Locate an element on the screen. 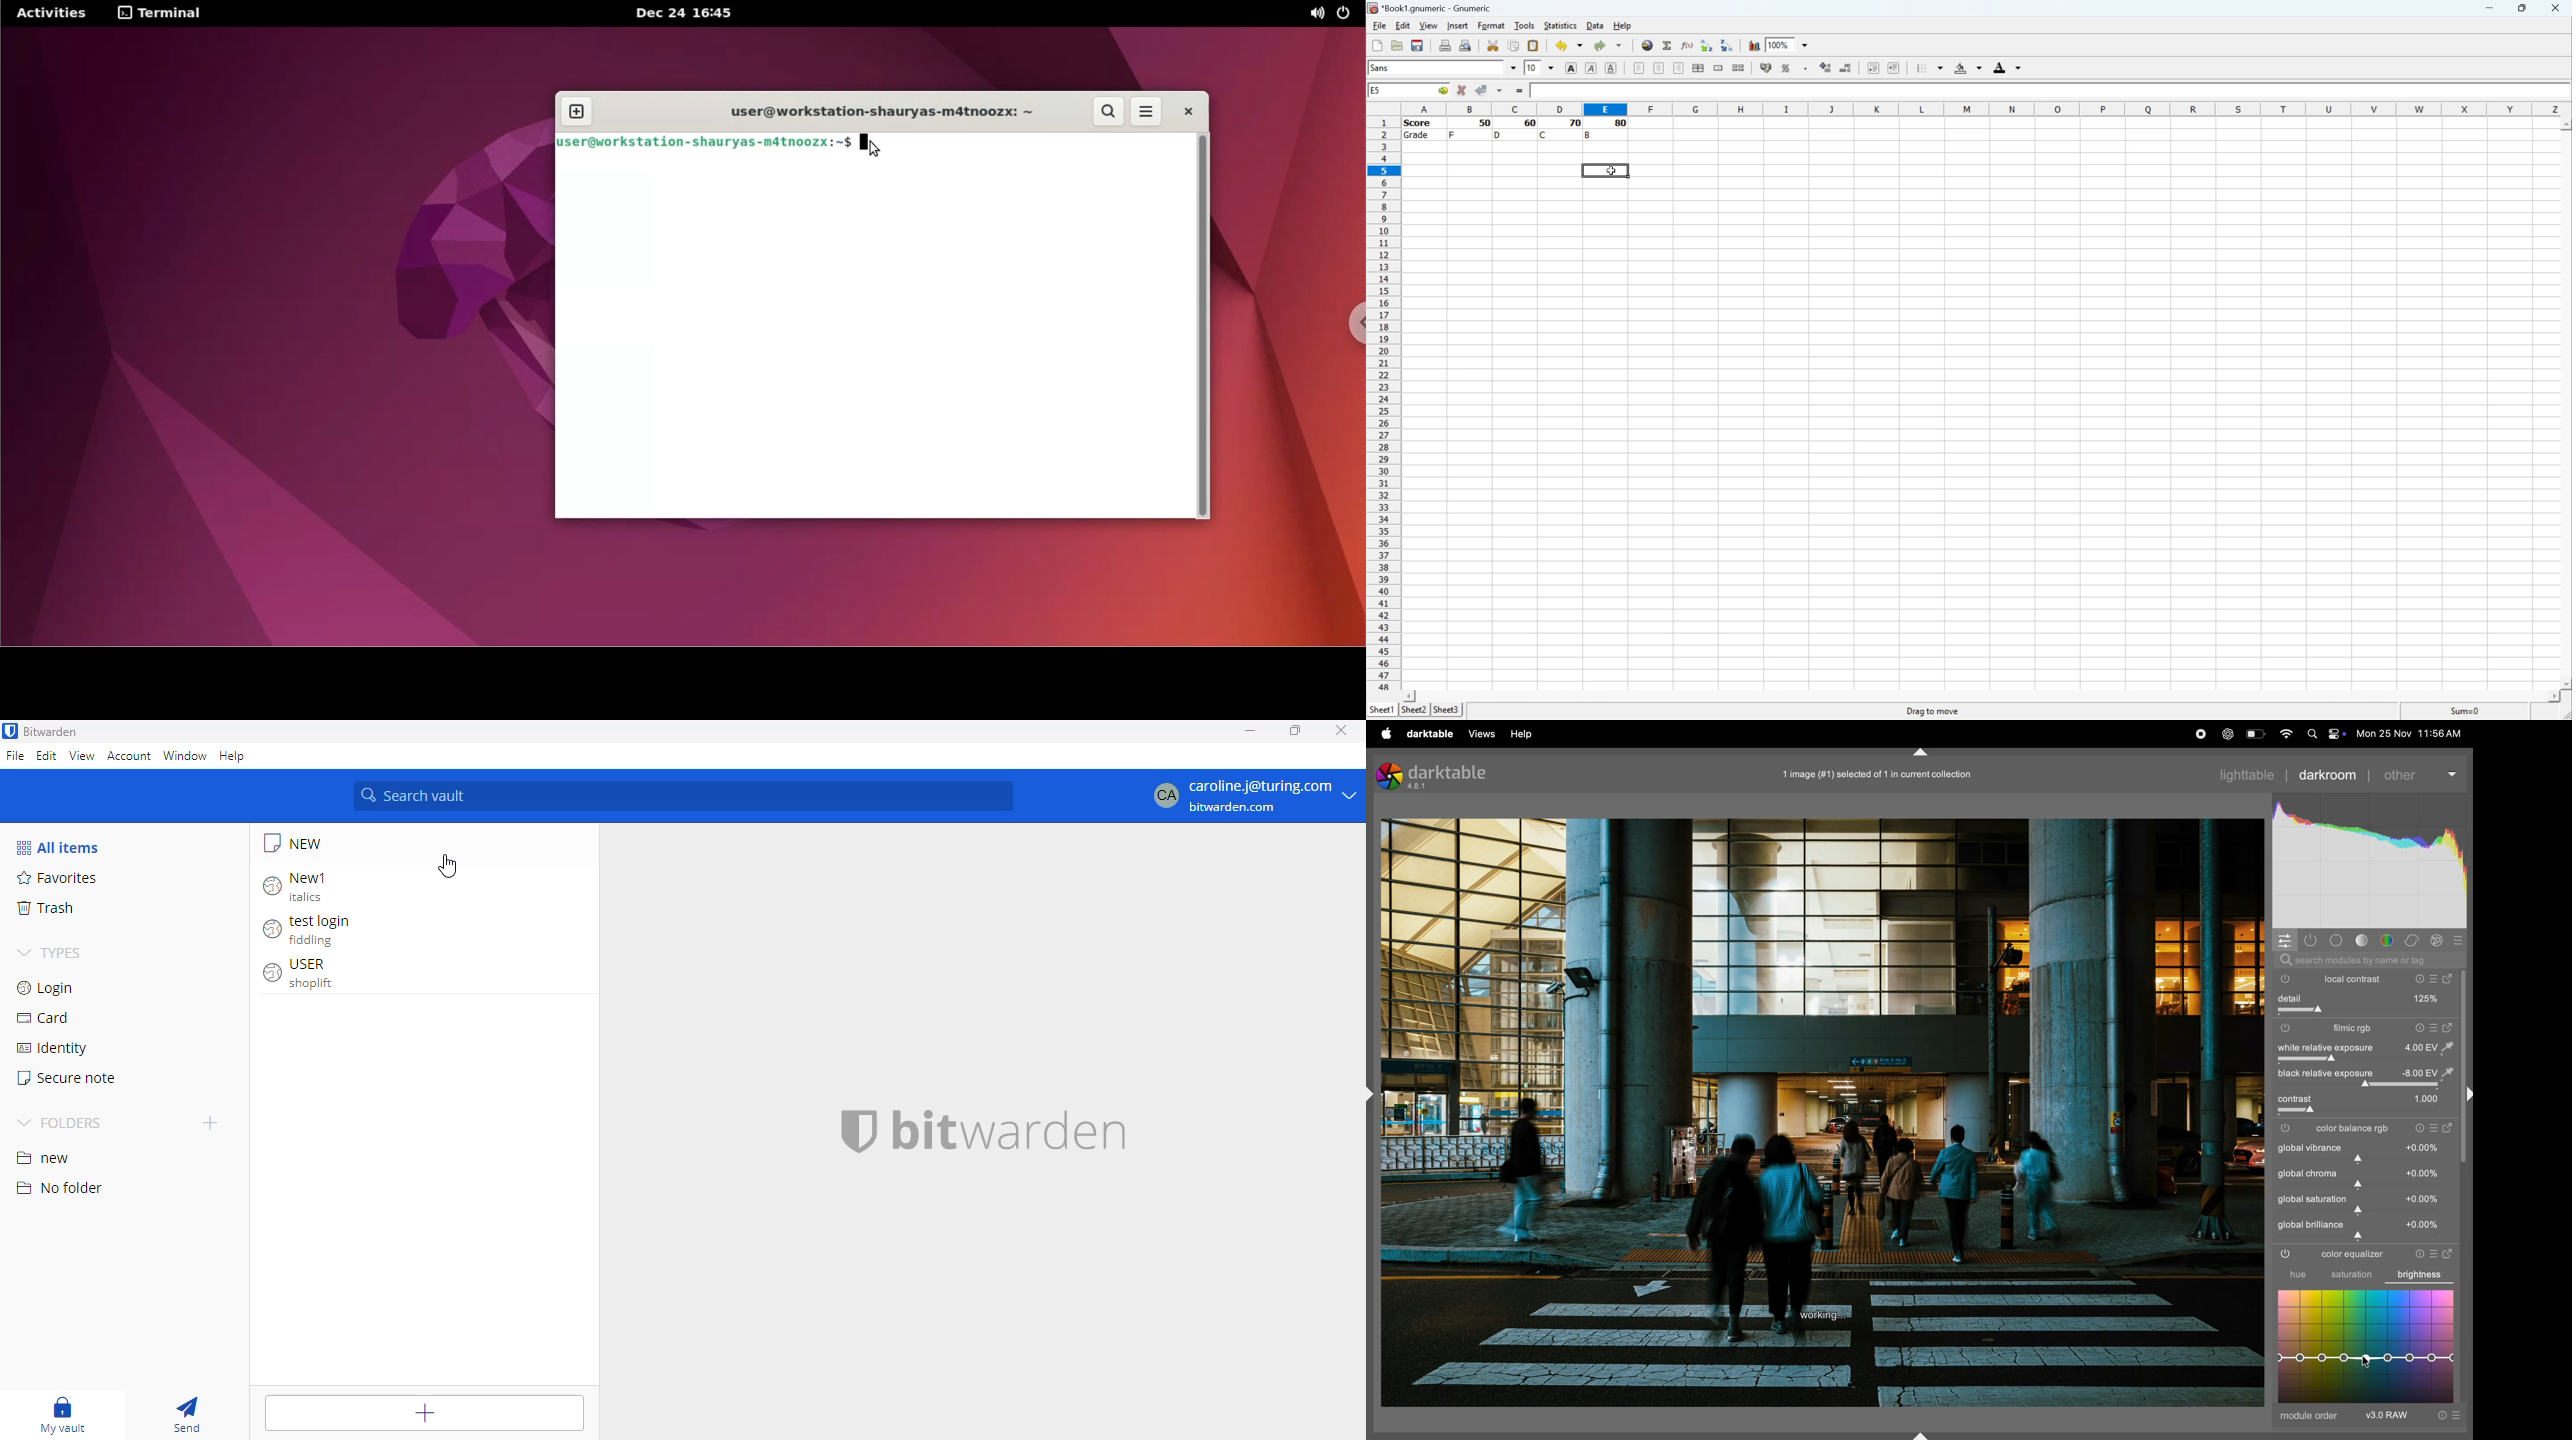 This screenshot has width=2576, height=1456. global variance is located at coordinates (2310, 1147).